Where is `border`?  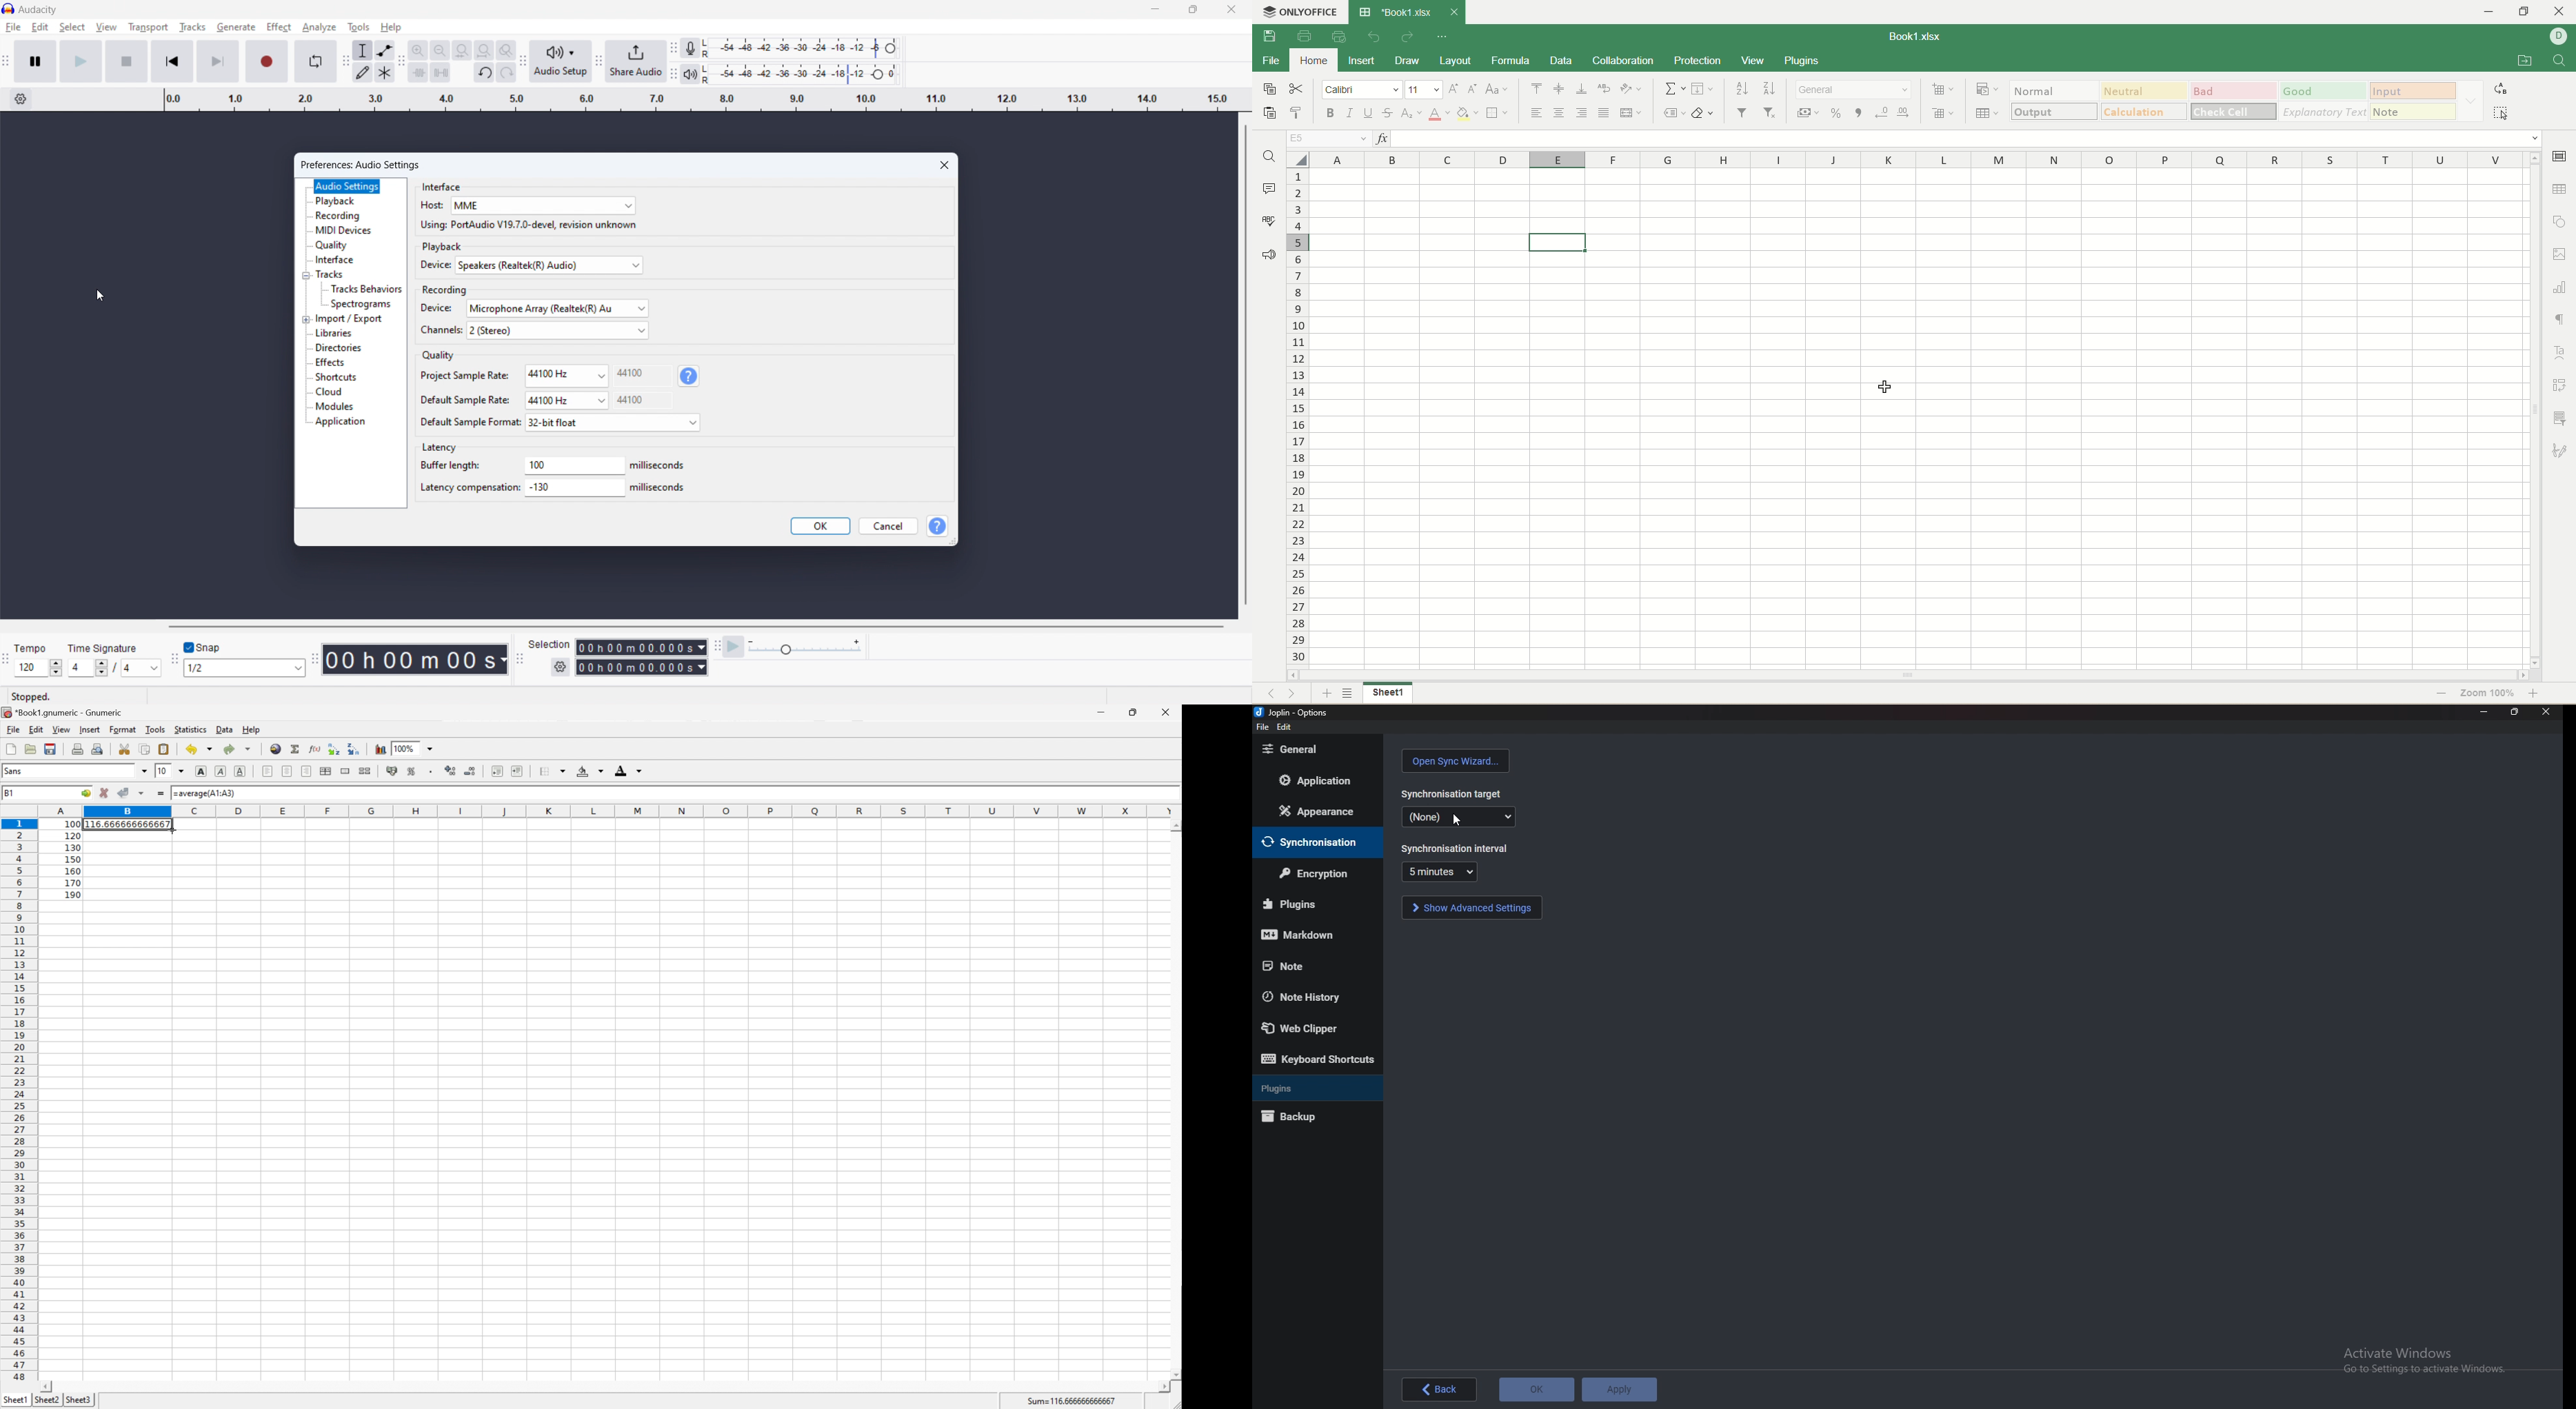 border is located at coordinates (1498, 115).